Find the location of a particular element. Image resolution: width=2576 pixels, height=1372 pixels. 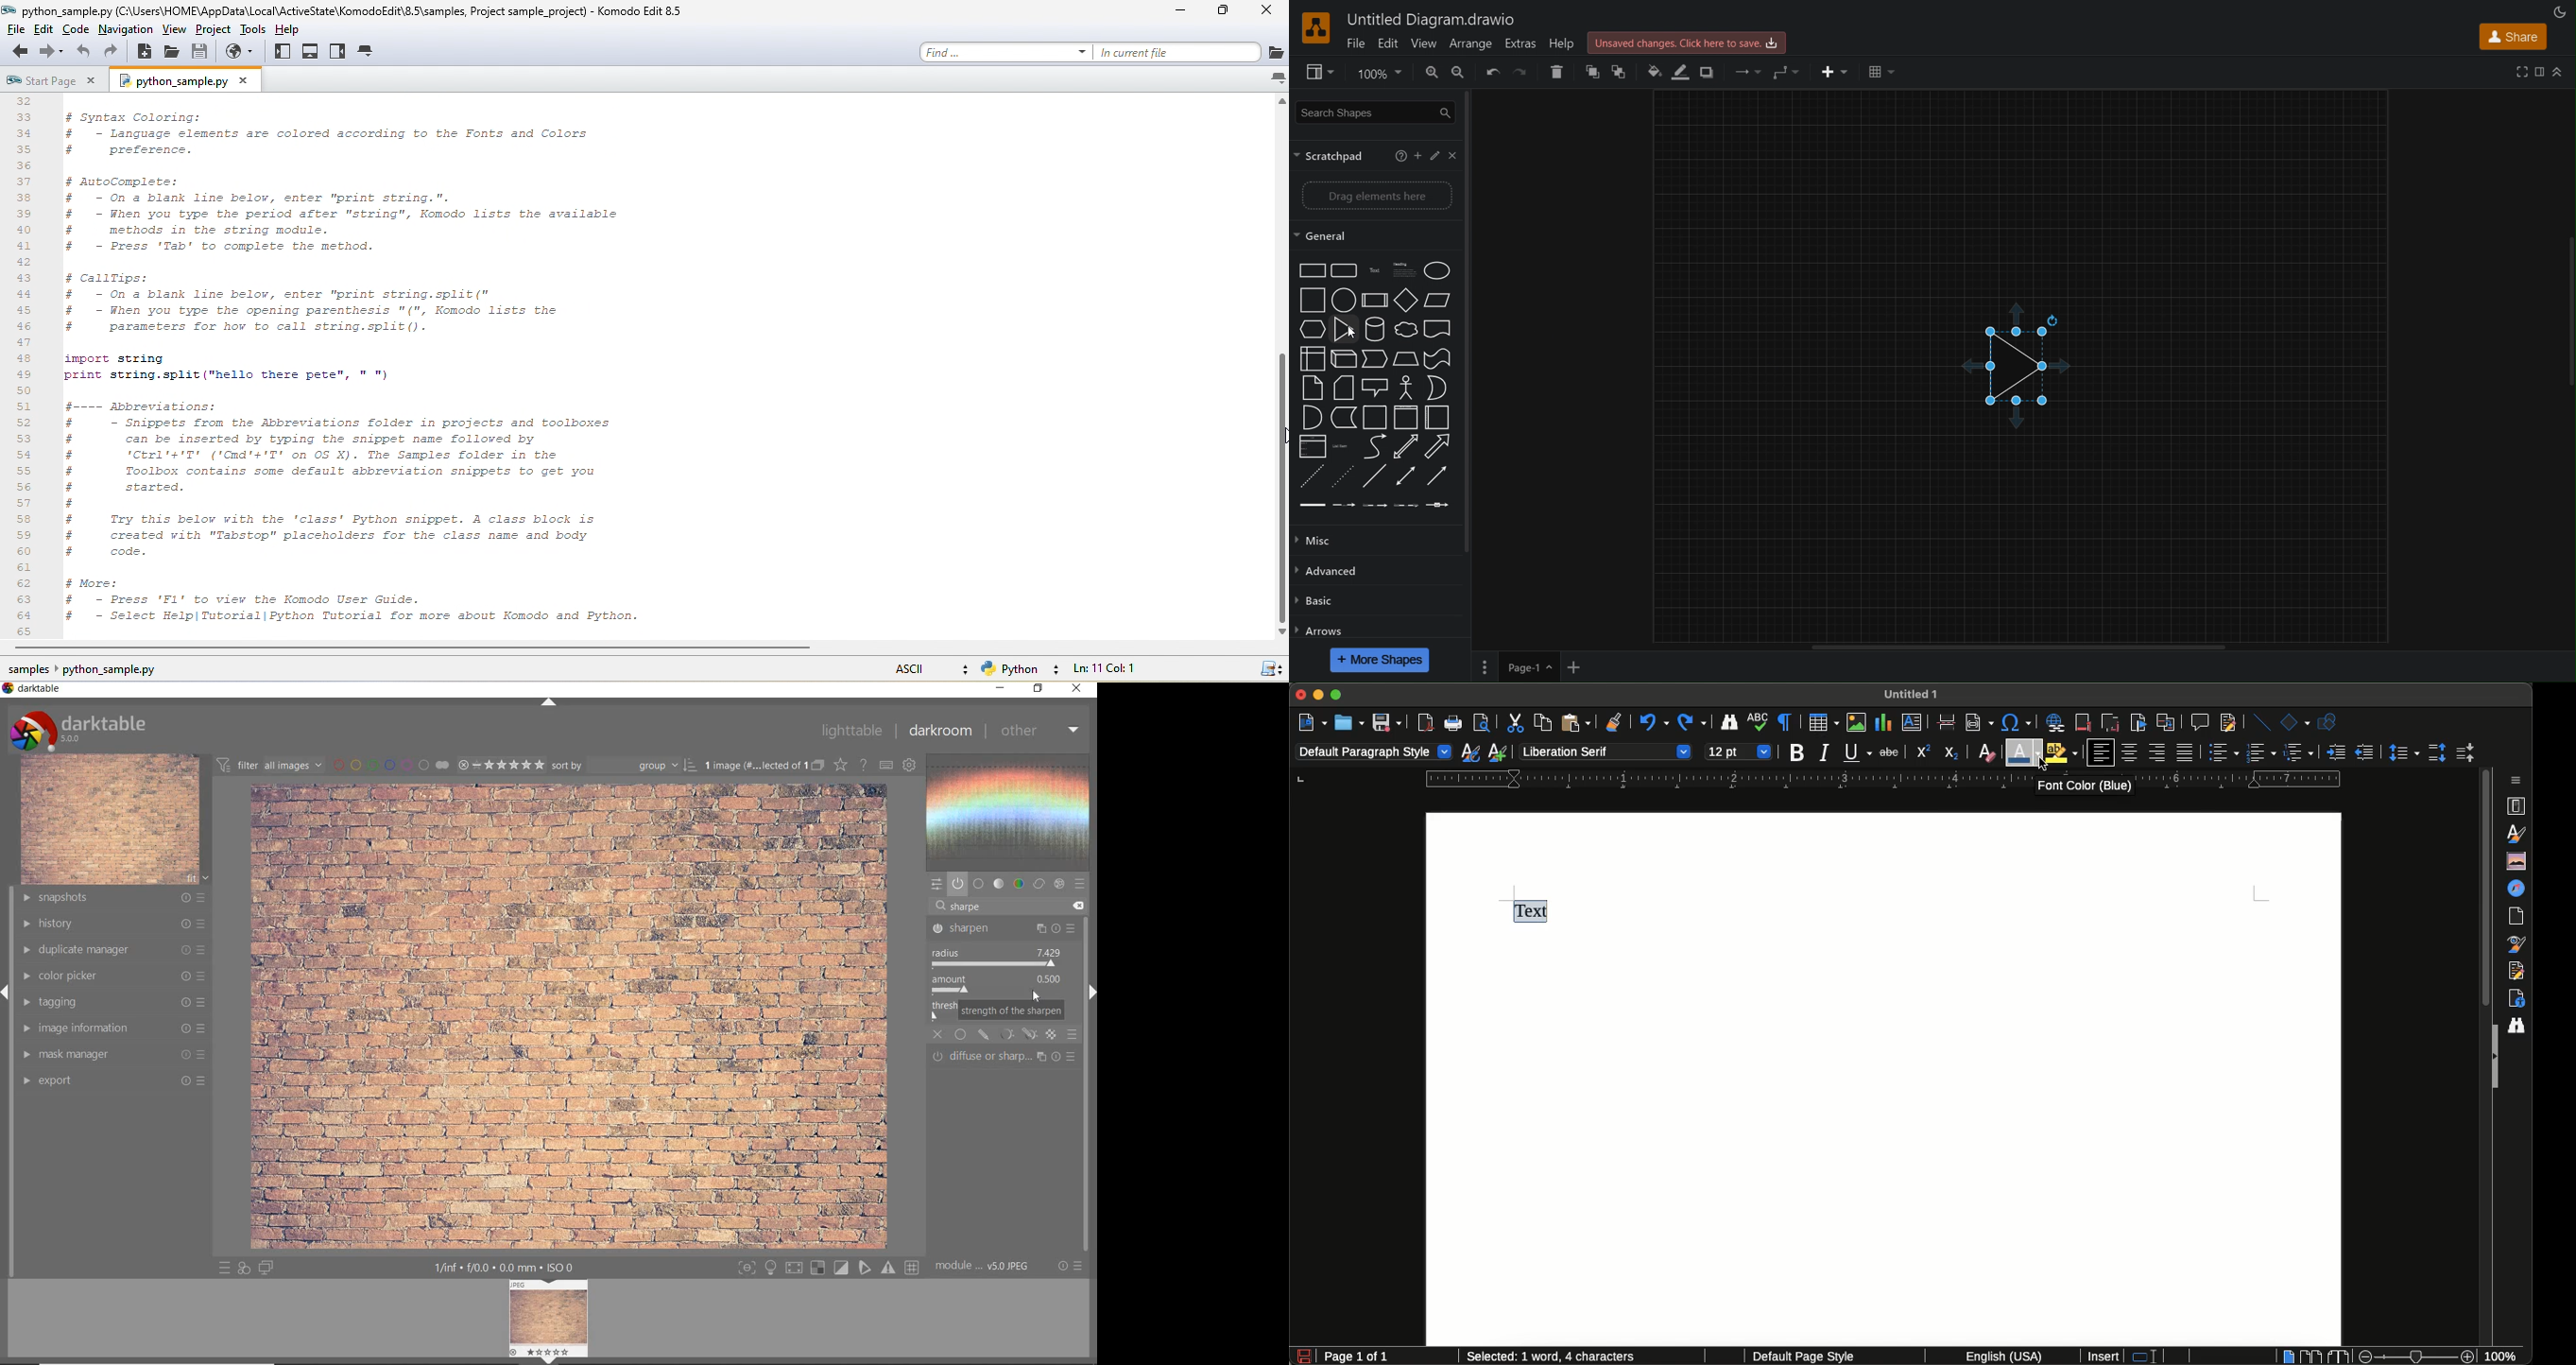

tagging is located at coordinates (116, 1002).